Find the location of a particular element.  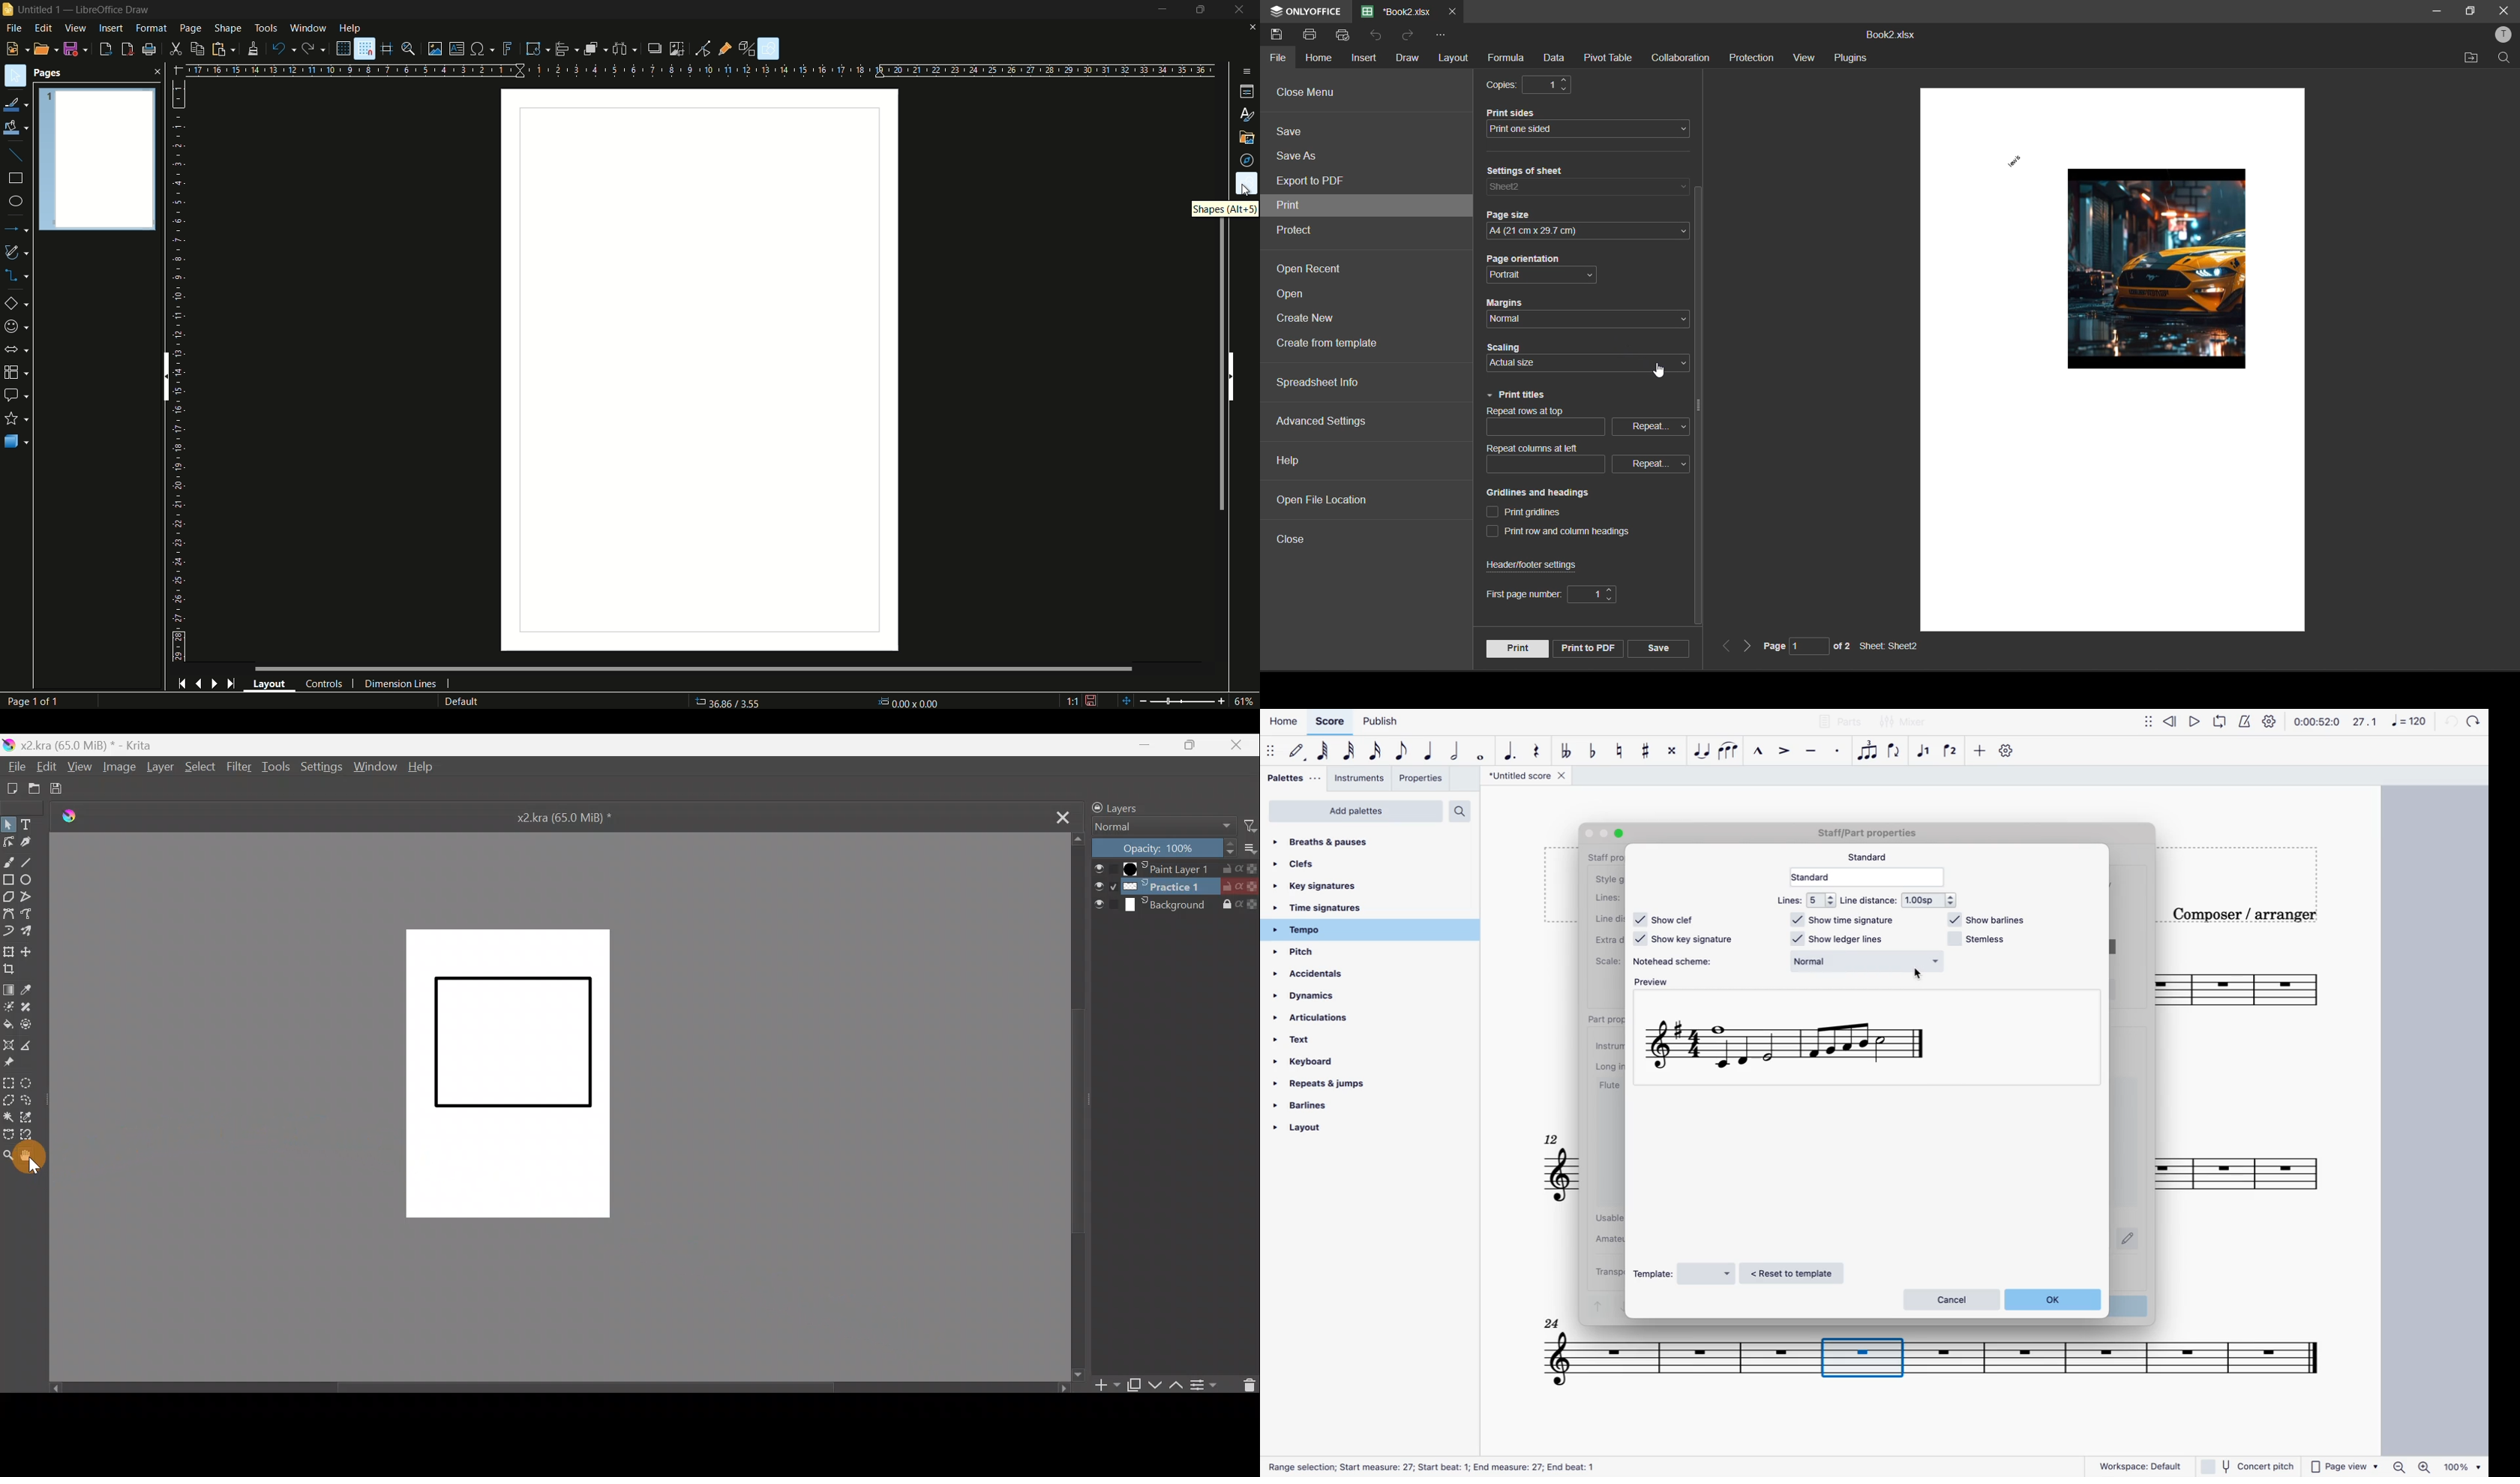

Dynamic brush tool is located at coordinates (8, 929).